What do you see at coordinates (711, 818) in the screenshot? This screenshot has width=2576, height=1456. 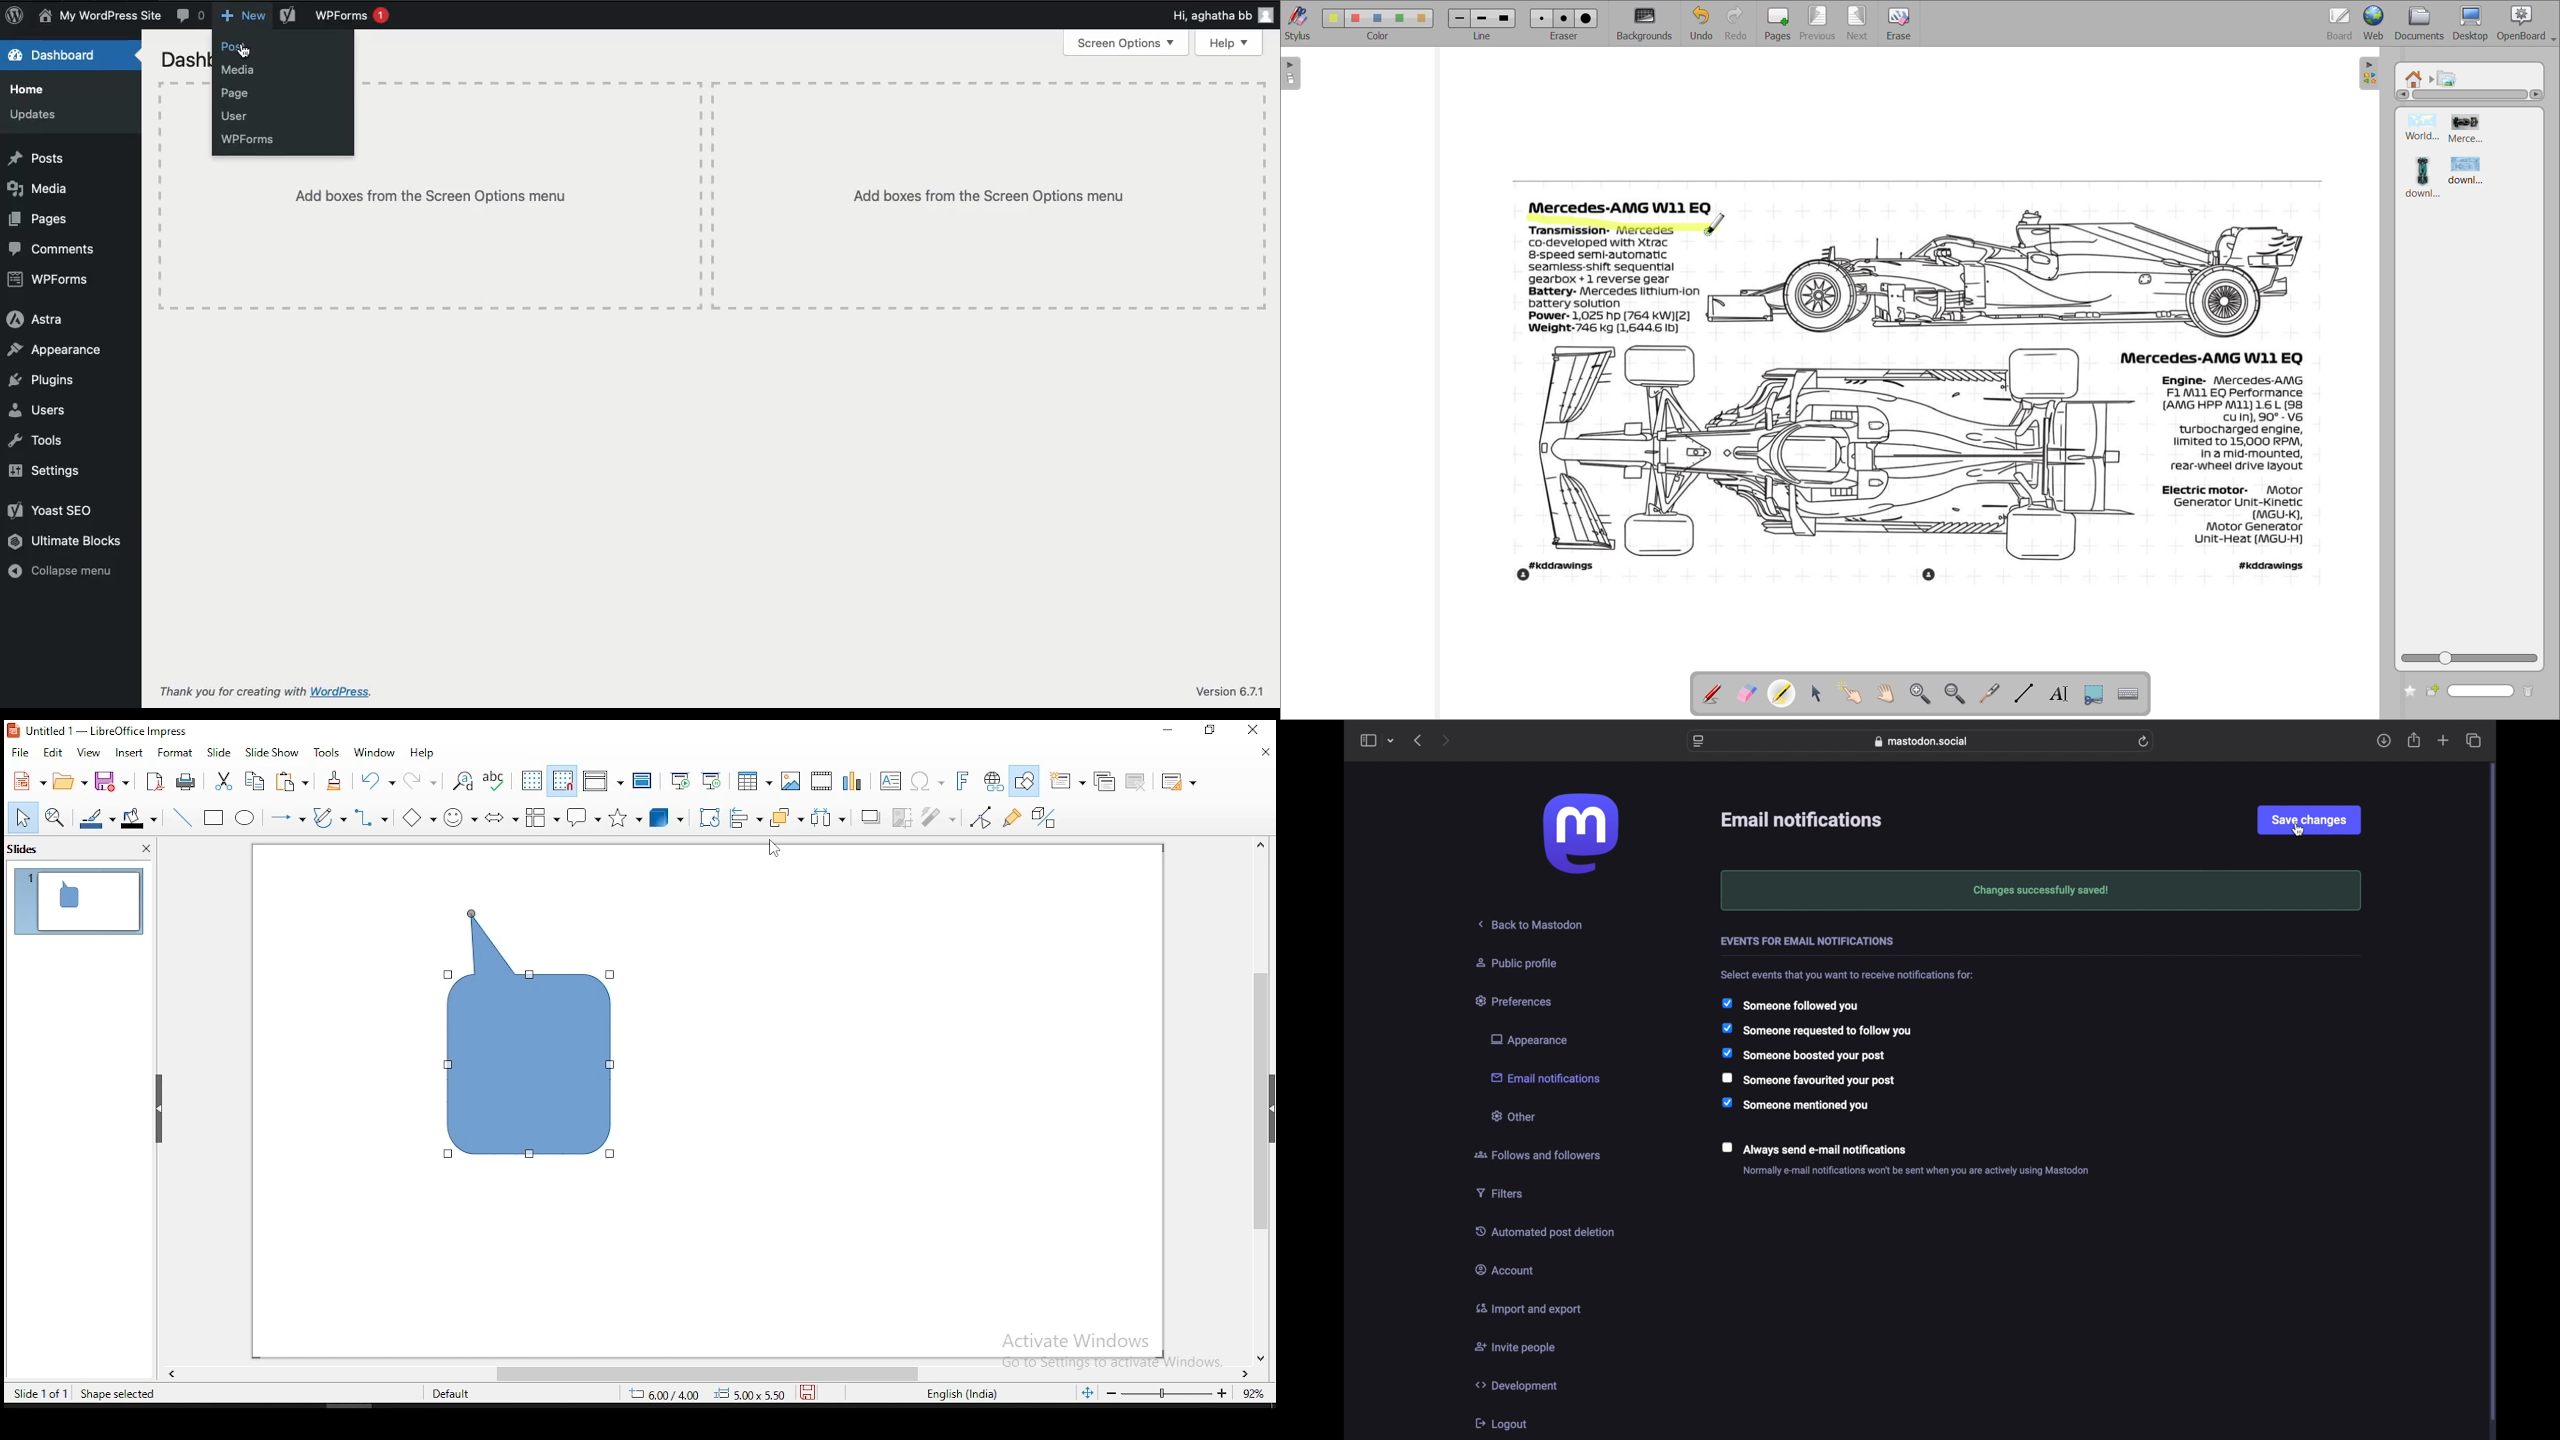 I see `rotate` at bounding box center [711, 818].